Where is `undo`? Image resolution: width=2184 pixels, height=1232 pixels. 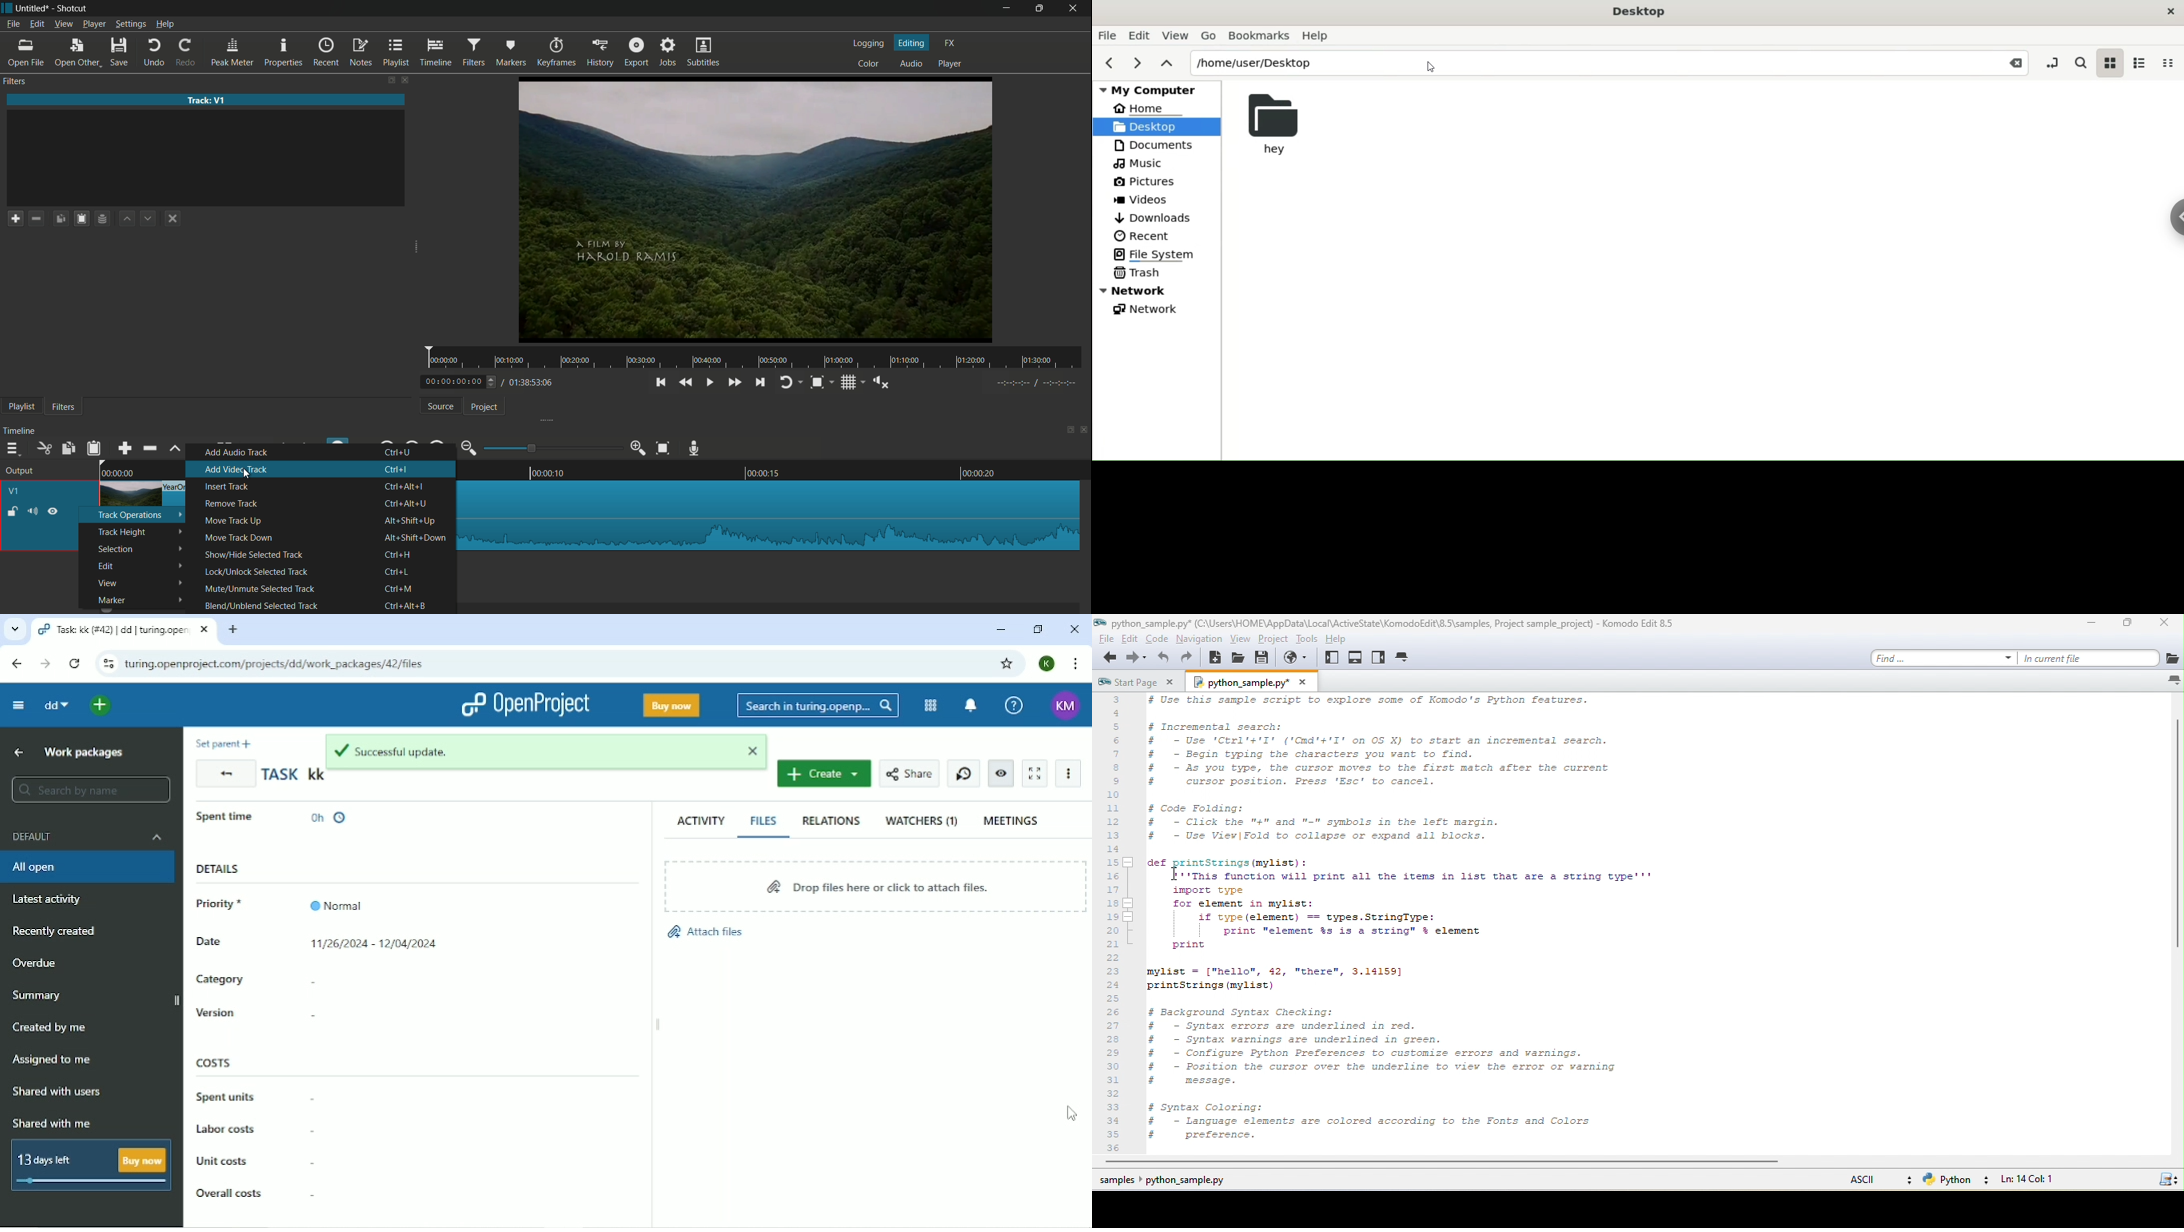 undo is located at coordinates (154, 53).